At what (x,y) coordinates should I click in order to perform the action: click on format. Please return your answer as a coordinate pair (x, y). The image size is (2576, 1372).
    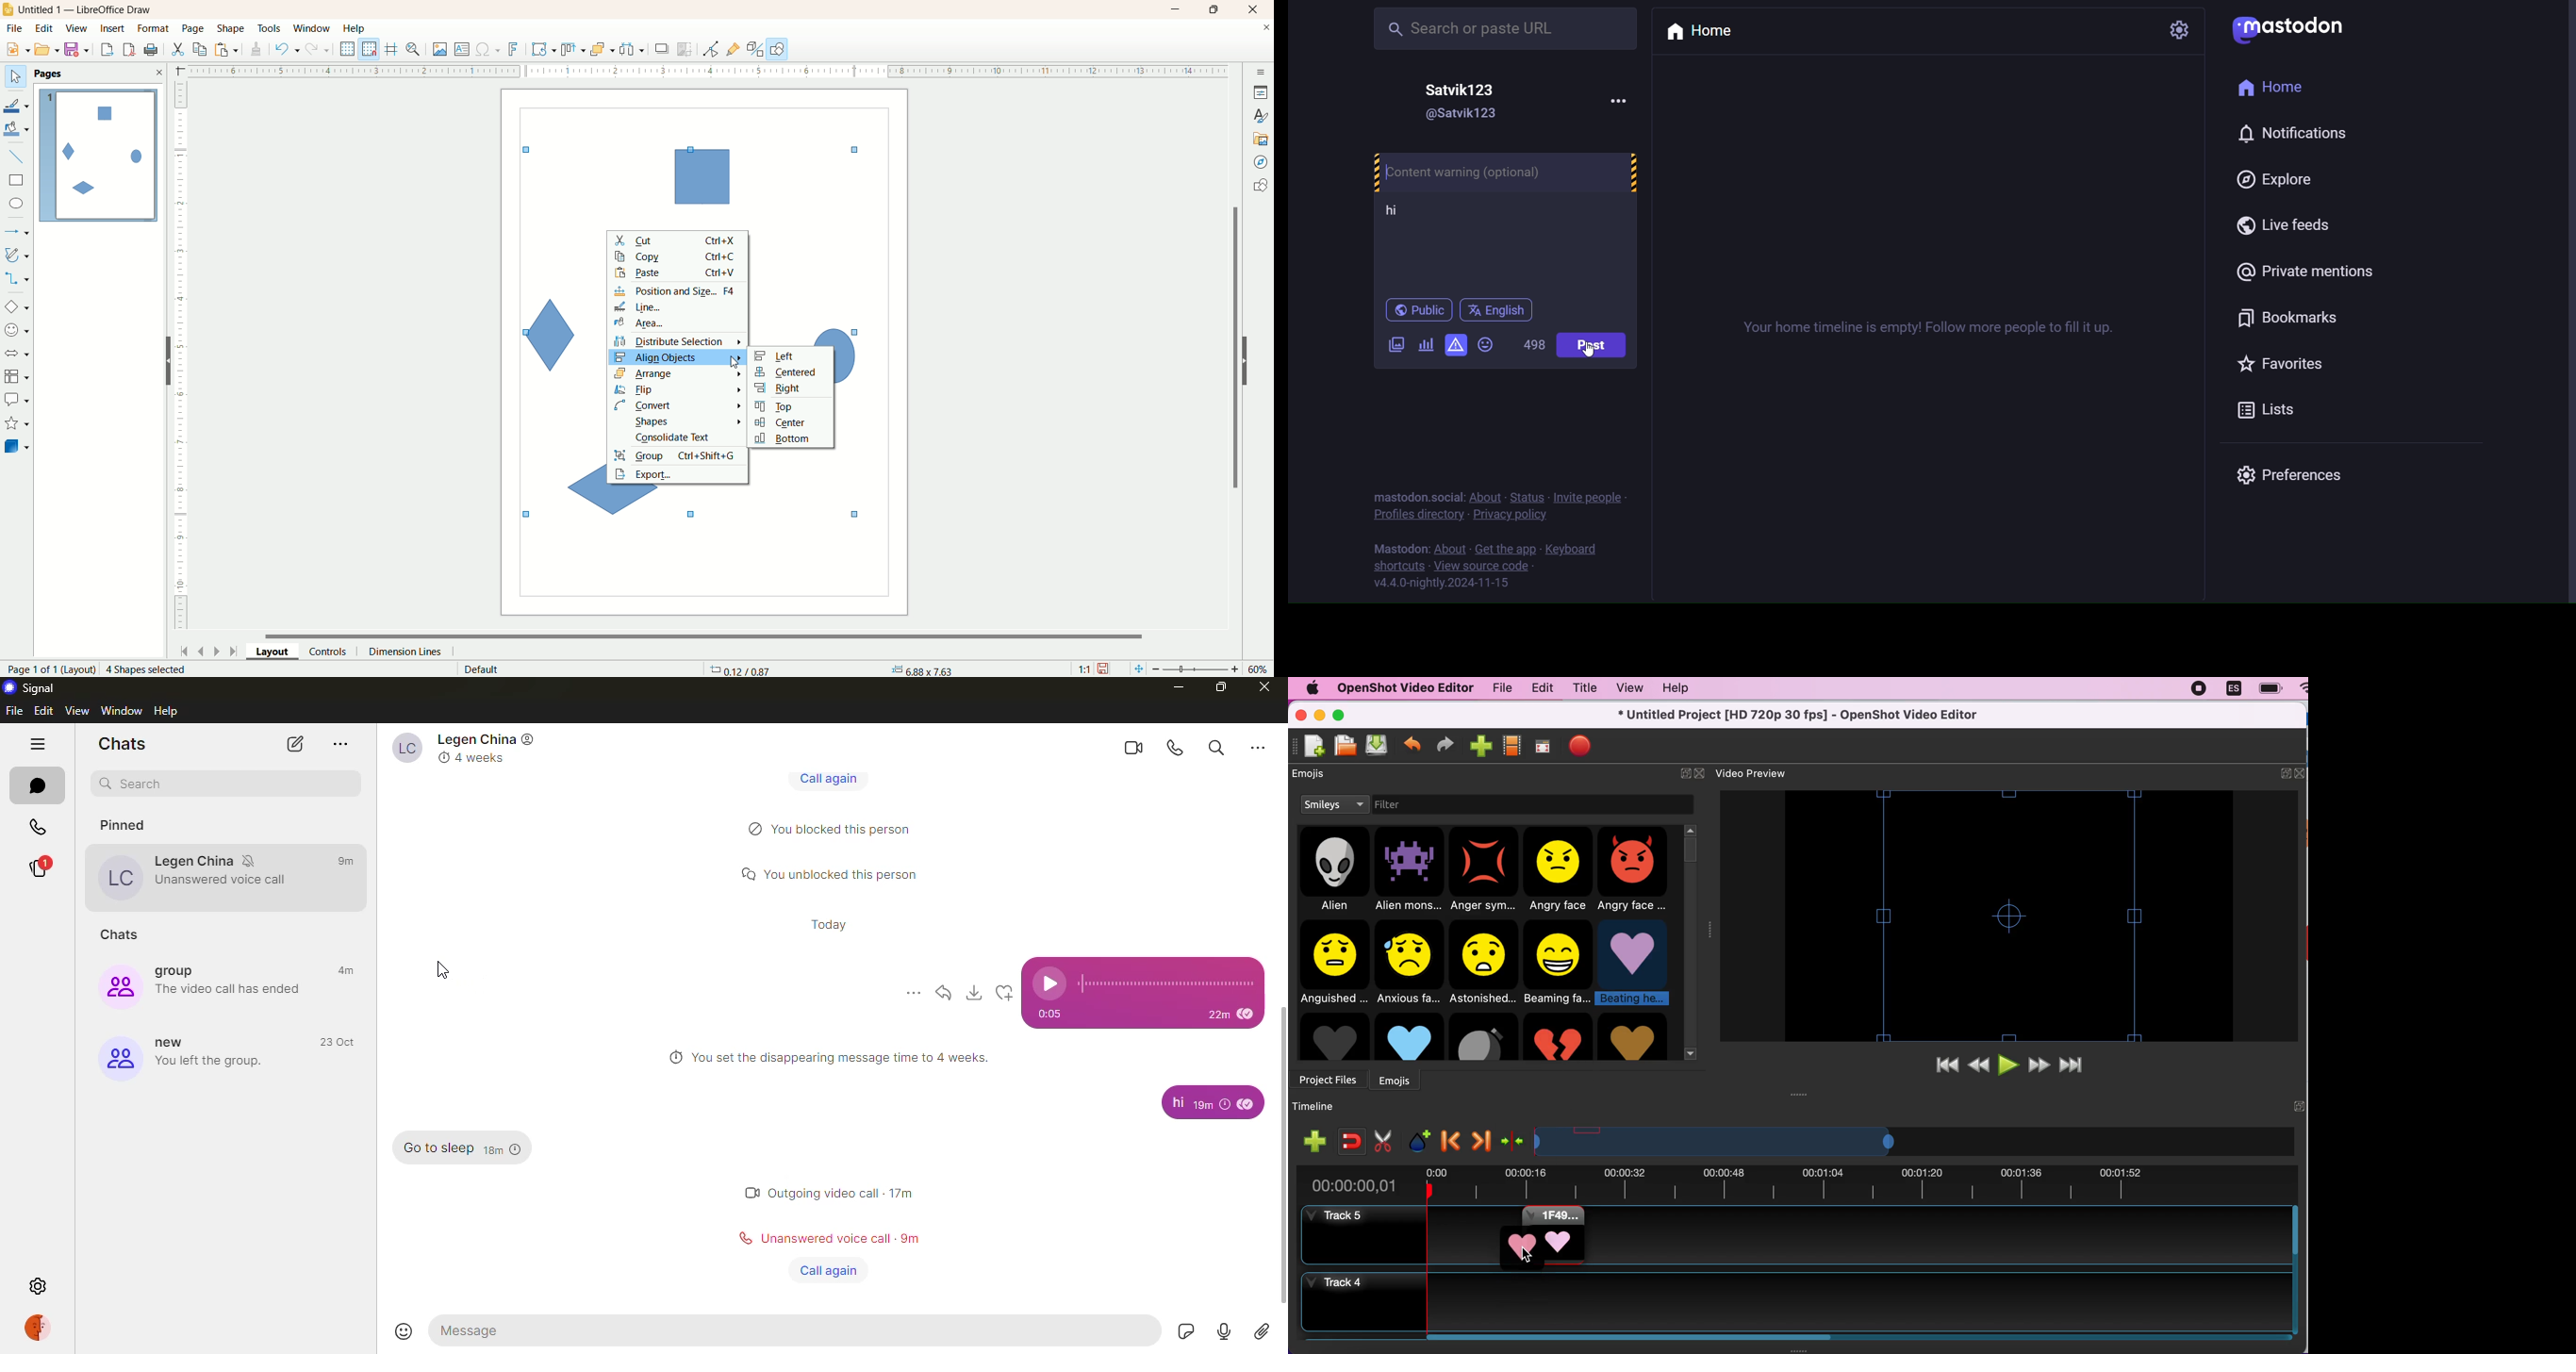
    Looking at the image, I should click on (155, 29).